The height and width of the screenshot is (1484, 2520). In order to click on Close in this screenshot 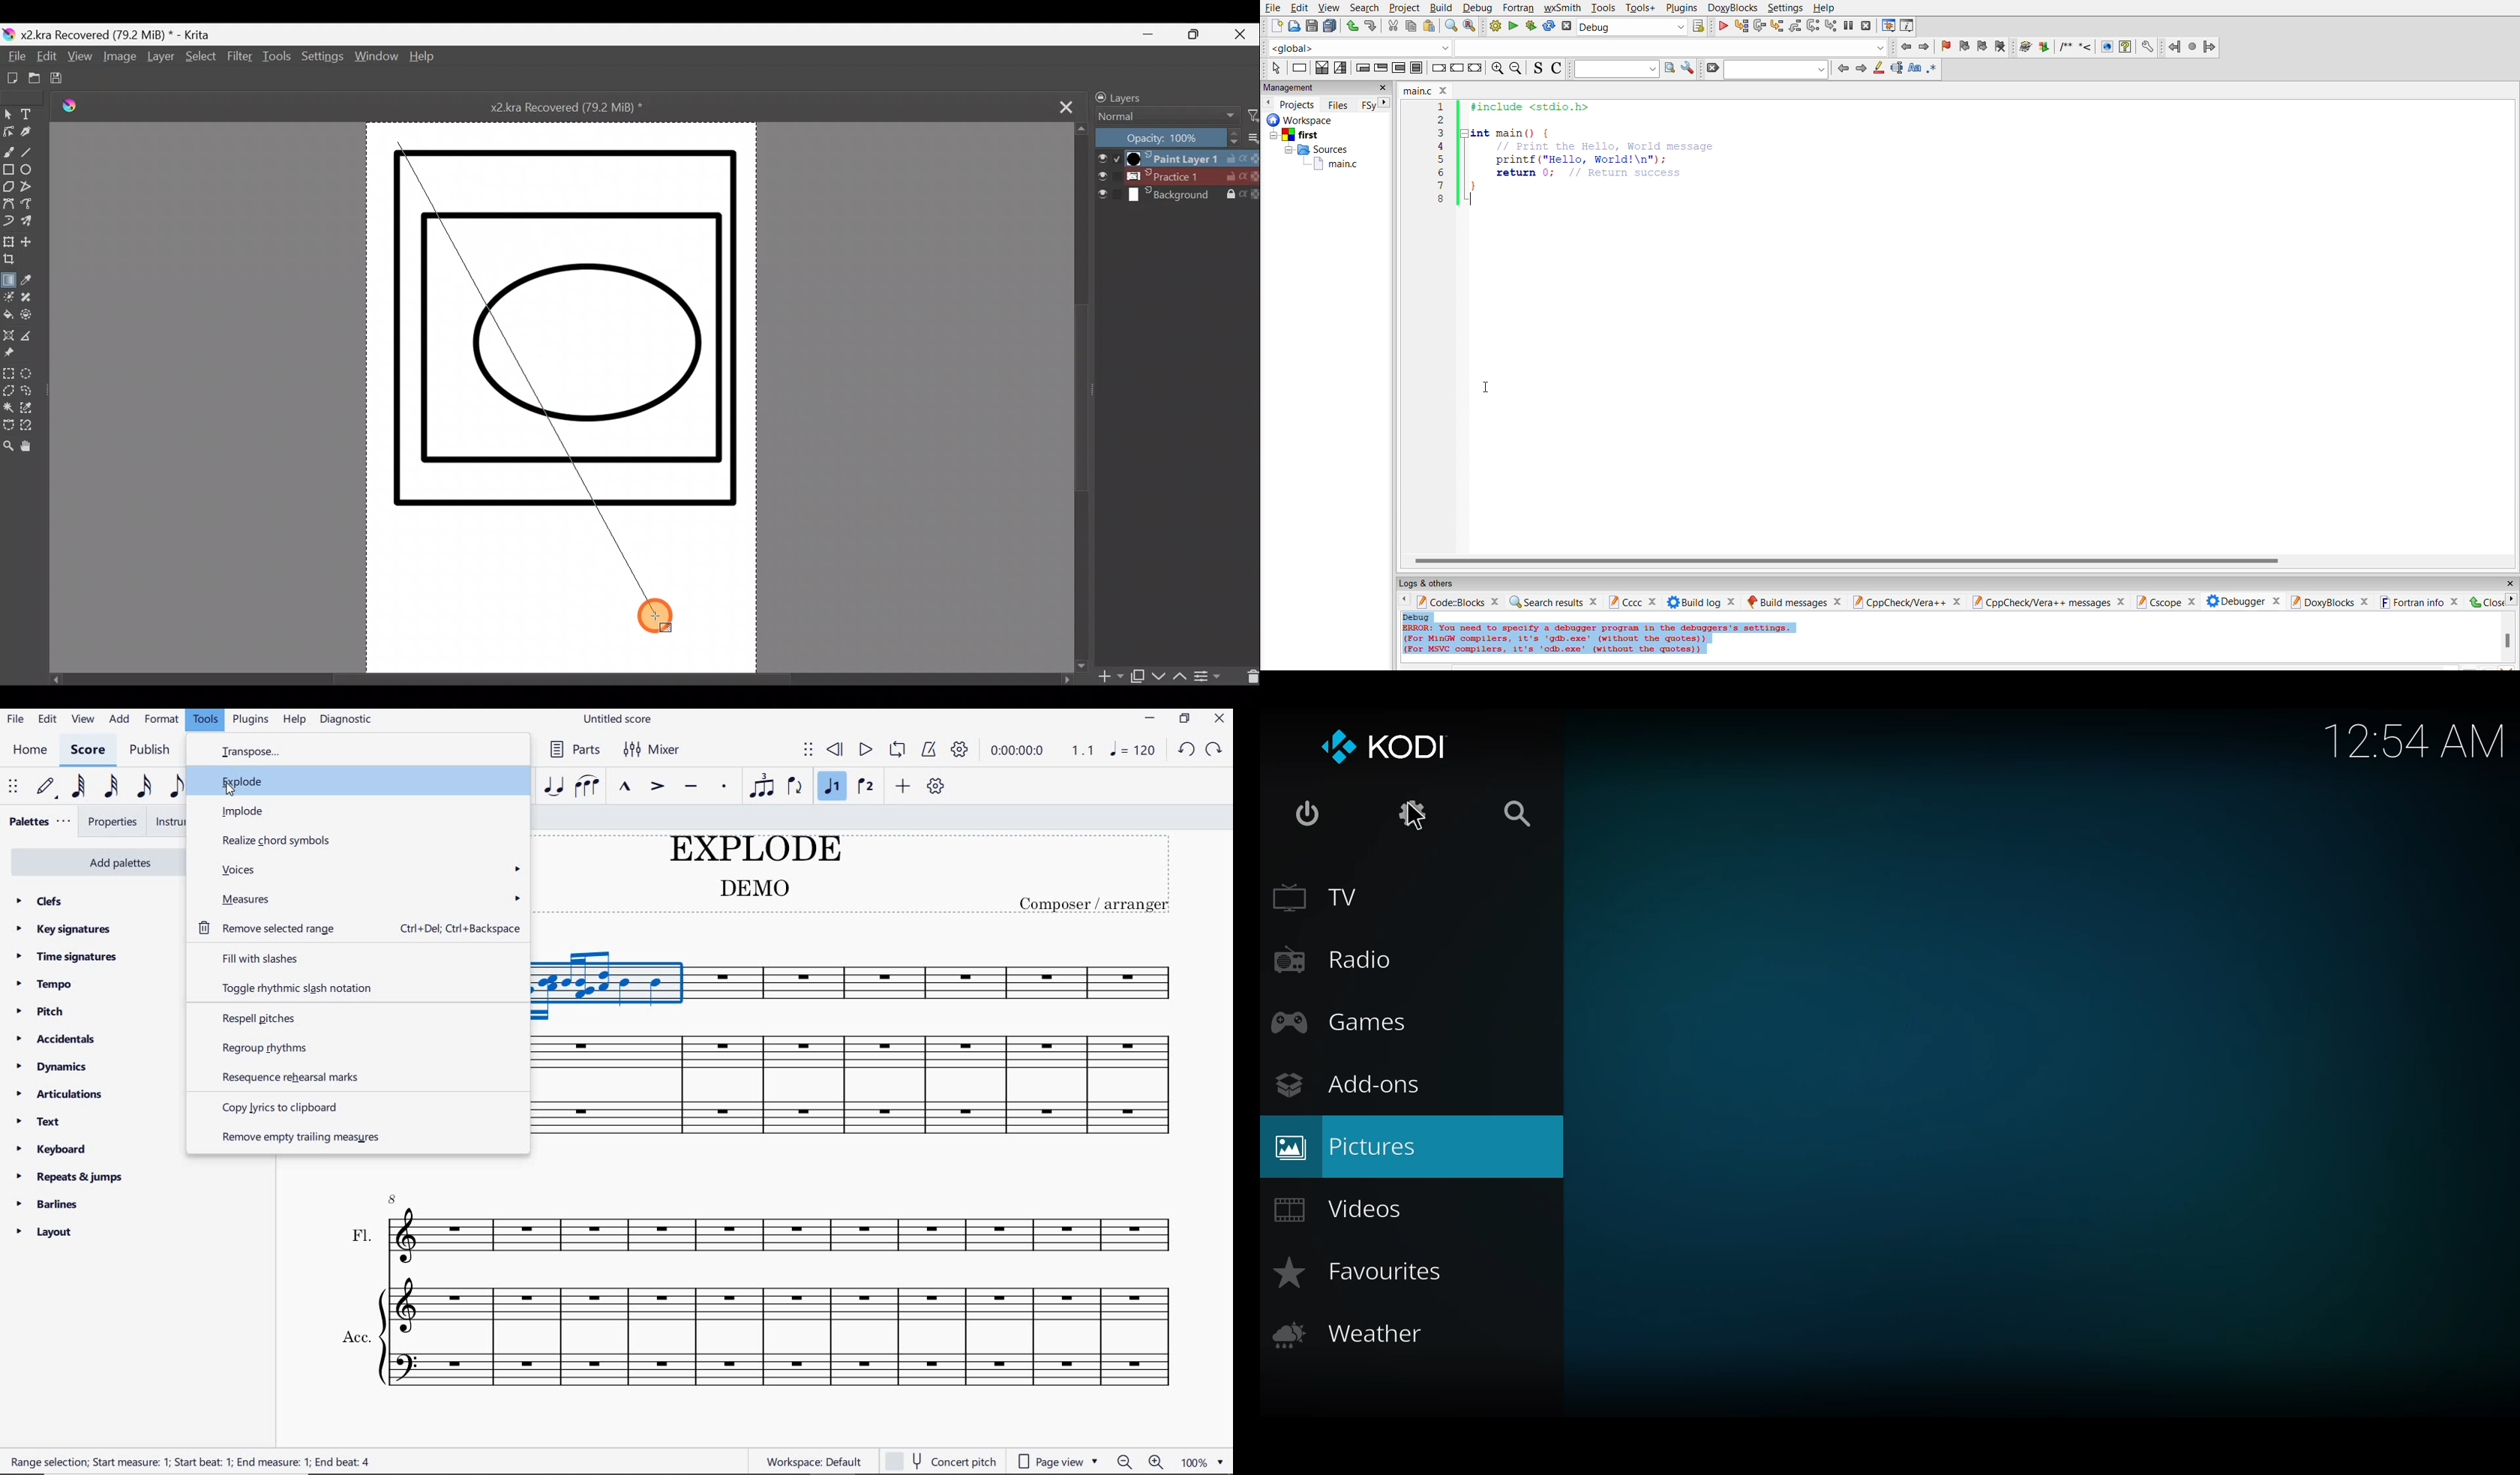, I will do `click(1243, 33)`.